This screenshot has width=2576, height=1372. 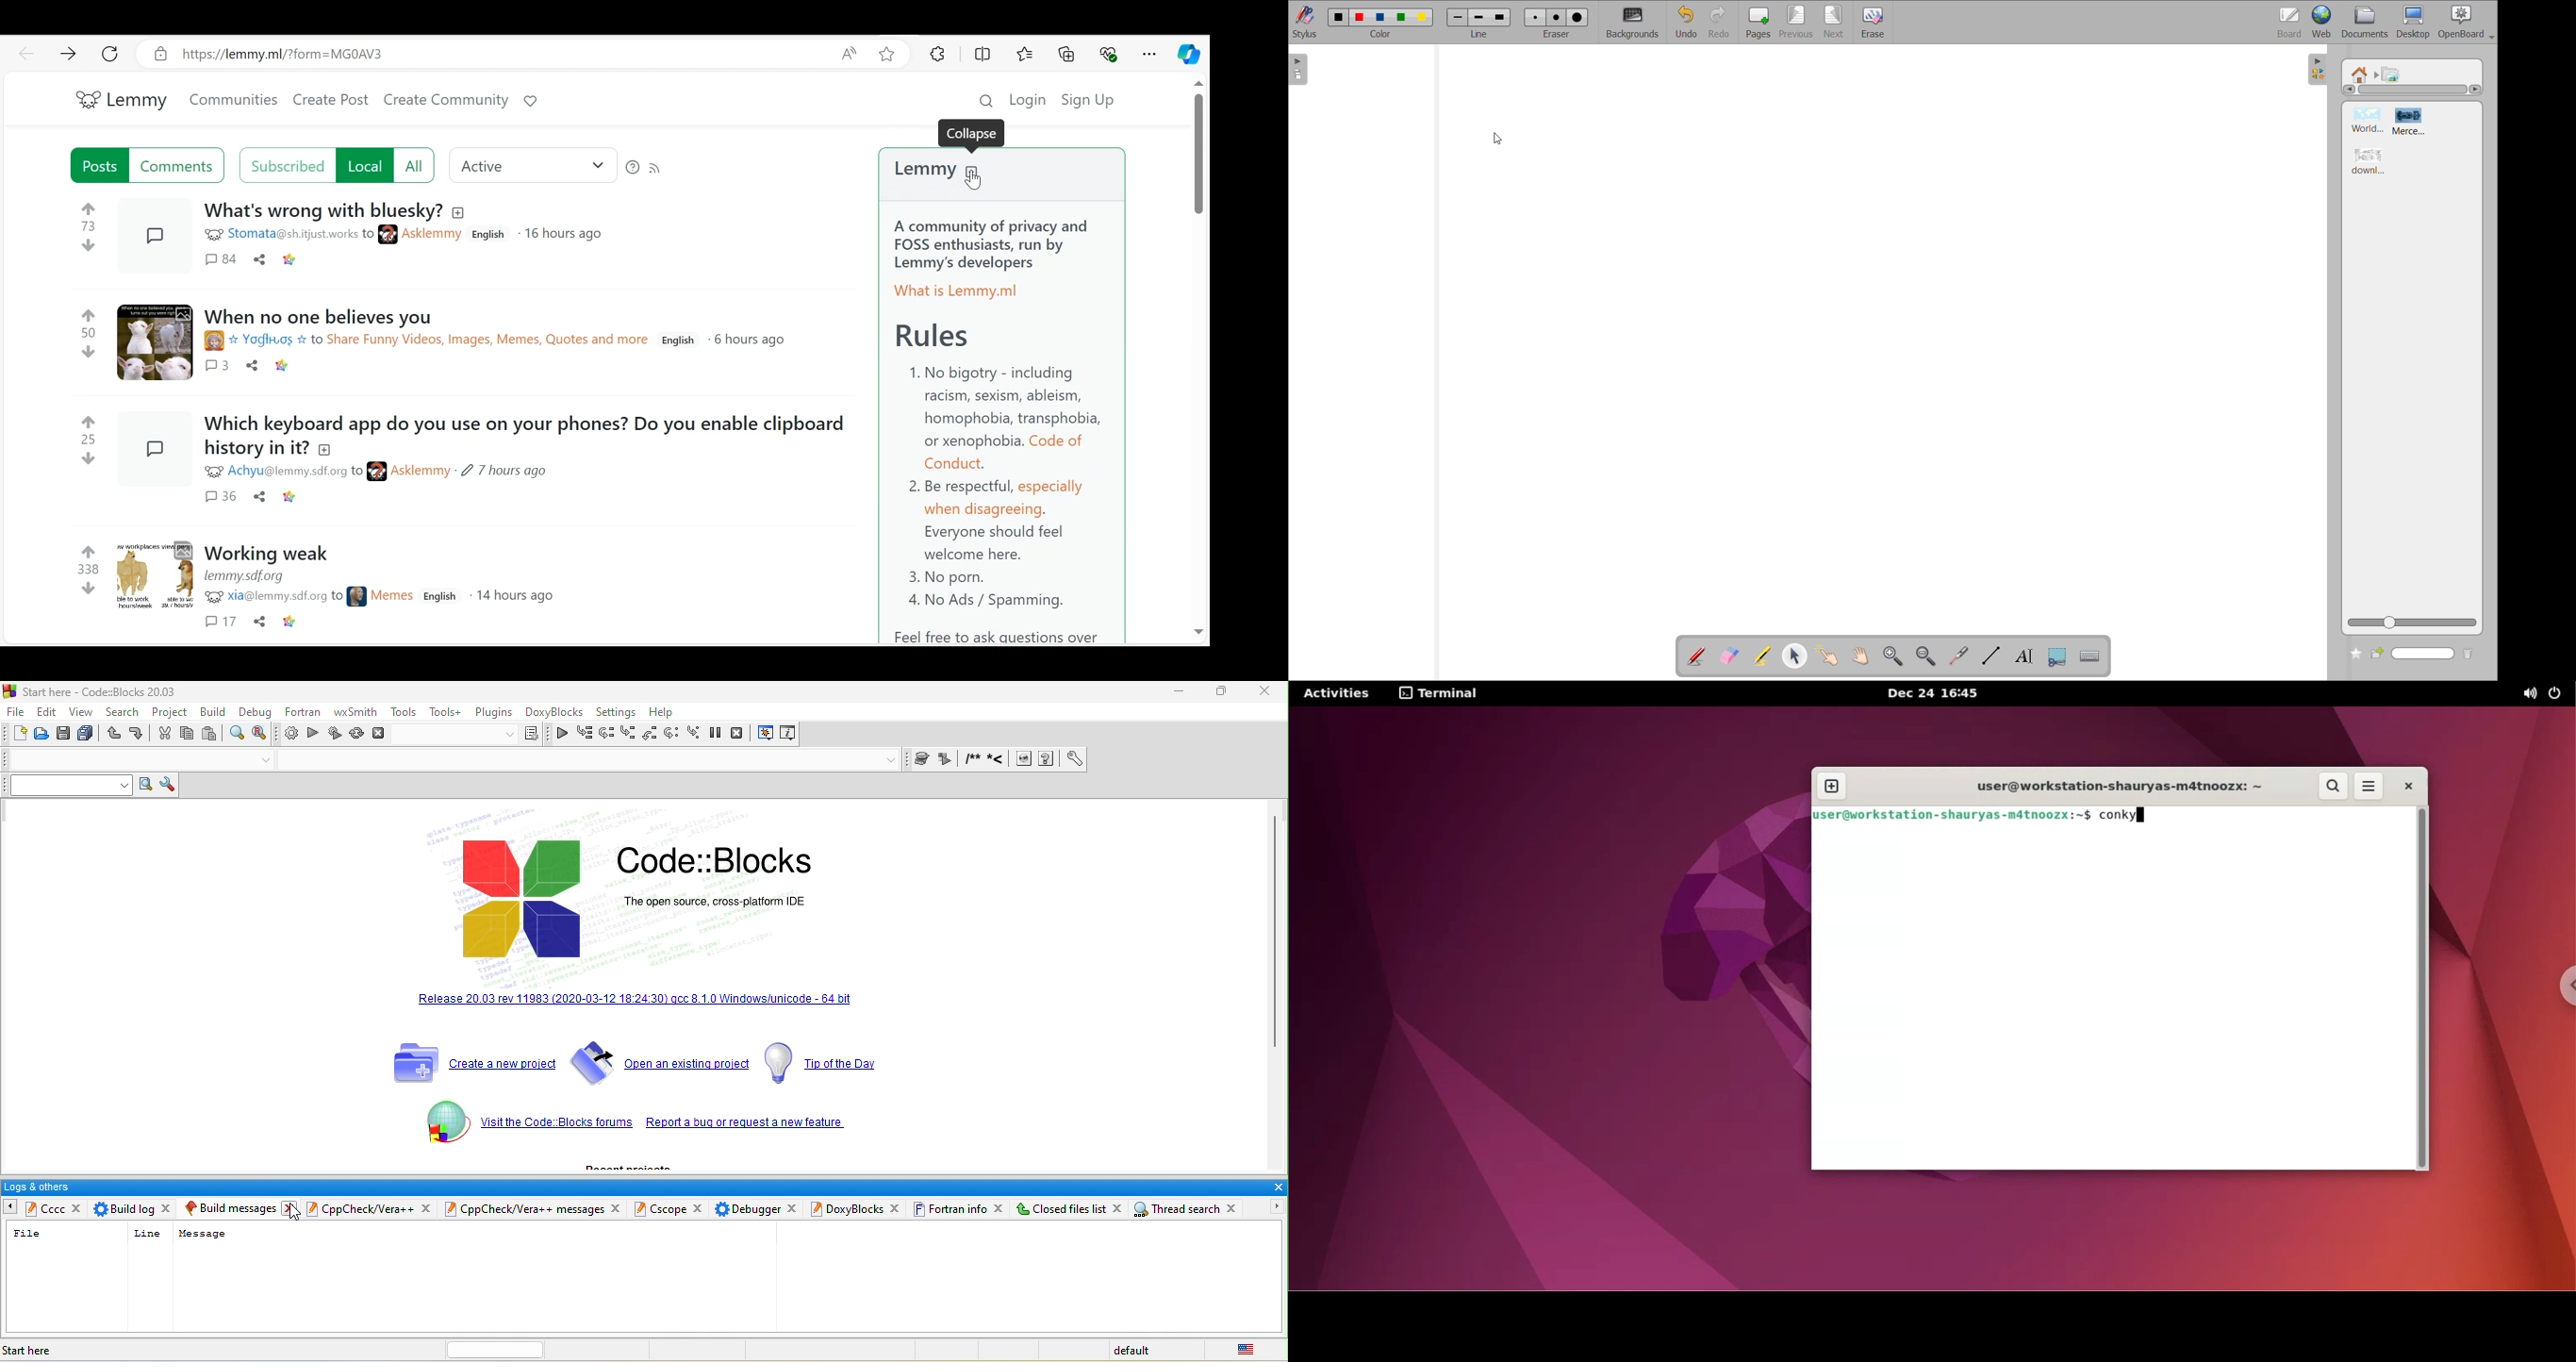 What do you see at coordinates (137, 100) in the screenshot?
I see `Lemmy` at bounding box center [137, 100].